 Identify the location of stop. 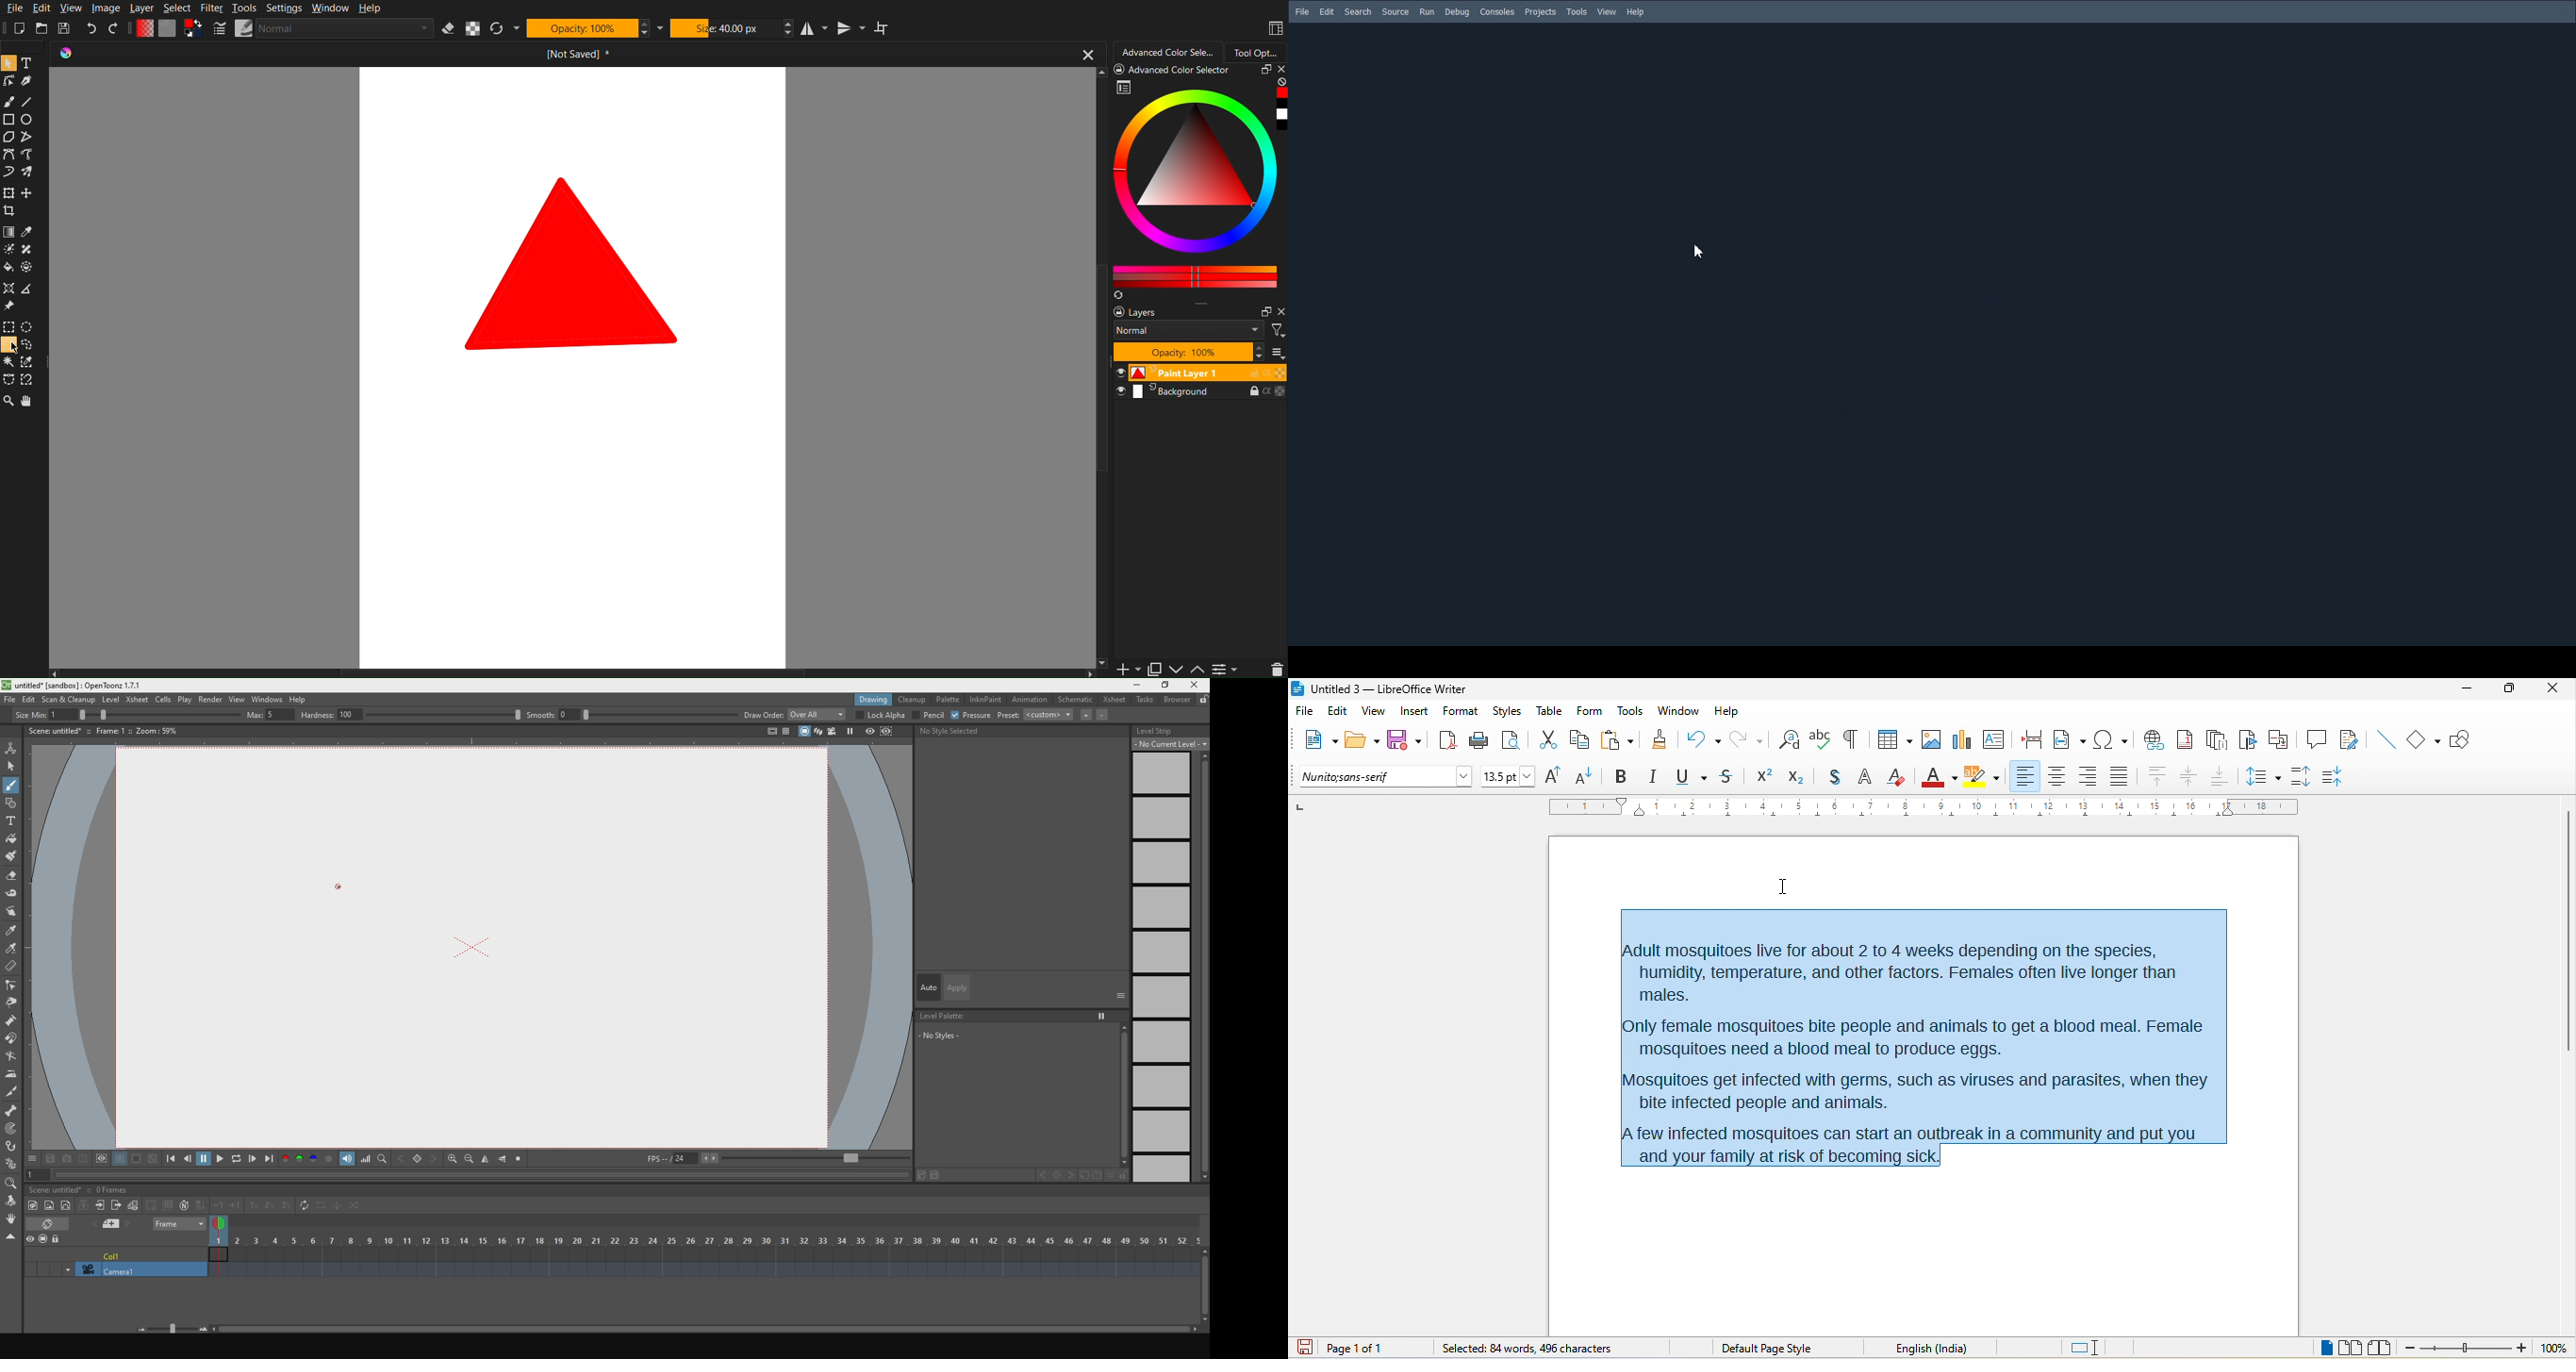
(47, 1239).